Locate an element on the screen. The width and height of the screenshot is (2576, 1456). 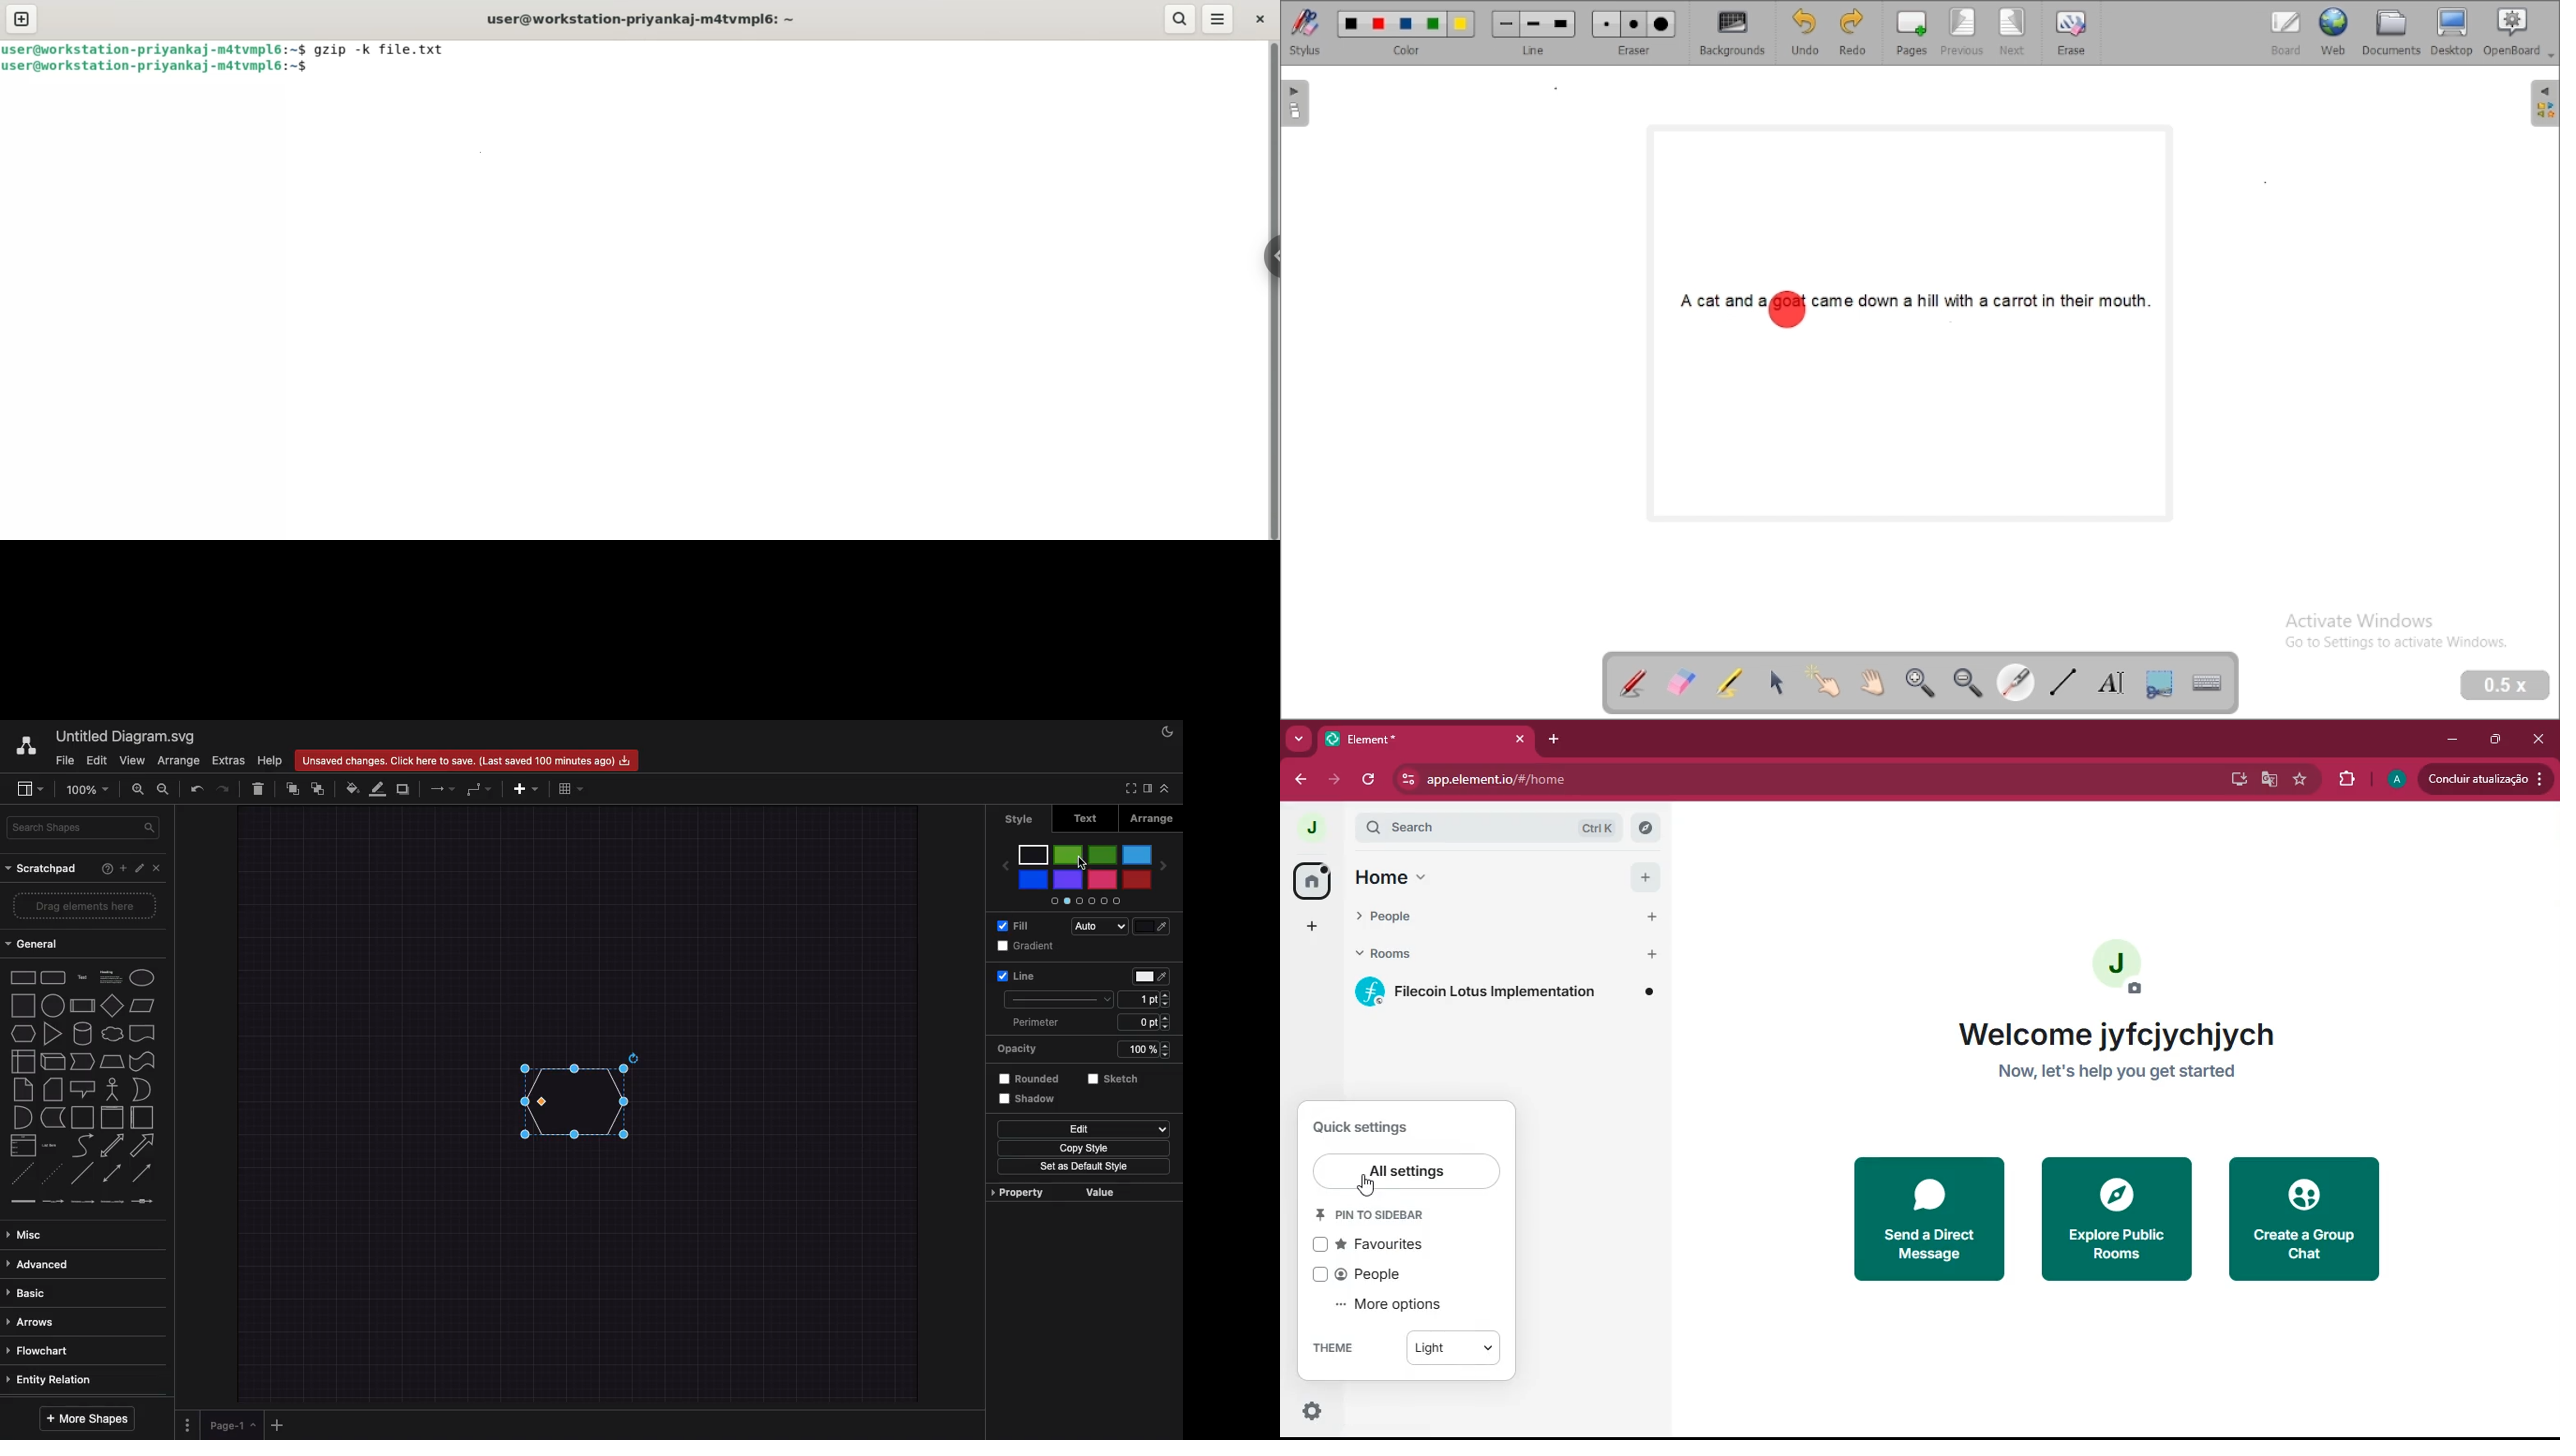
refresh is located at coordinates (1373, 780).